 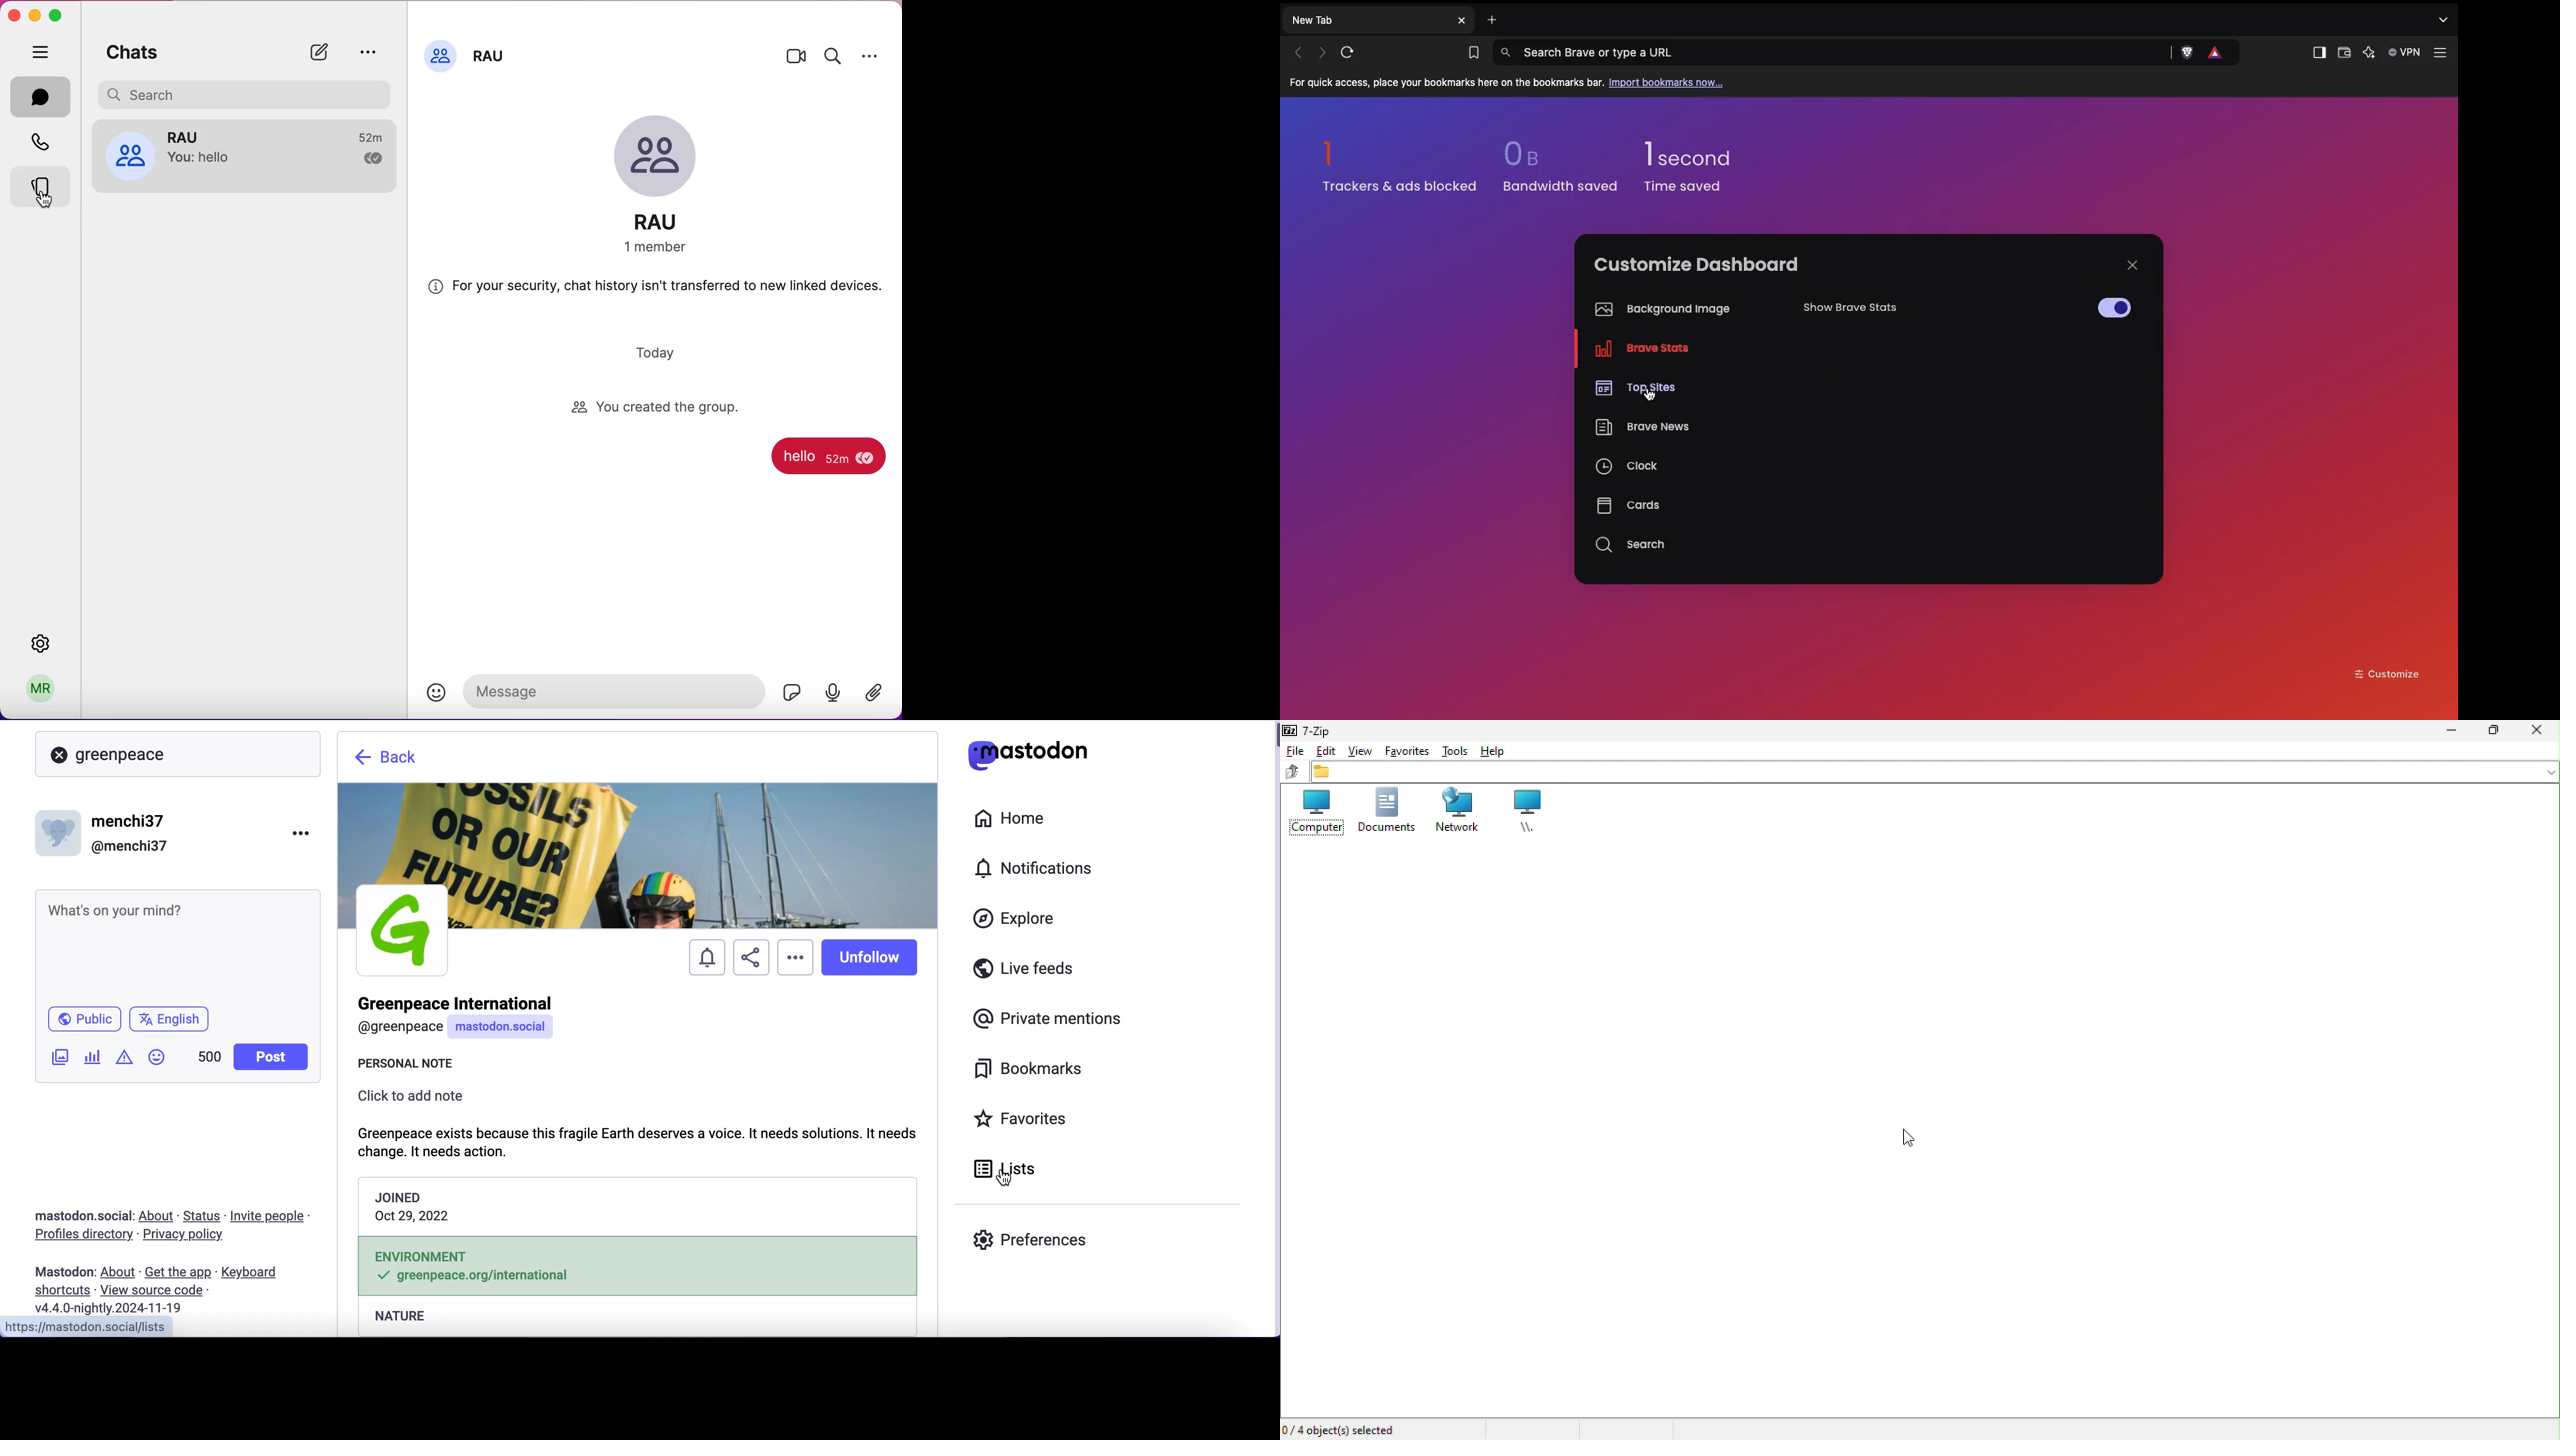 I want to click on add a poll, so click(x=91, y=1061).